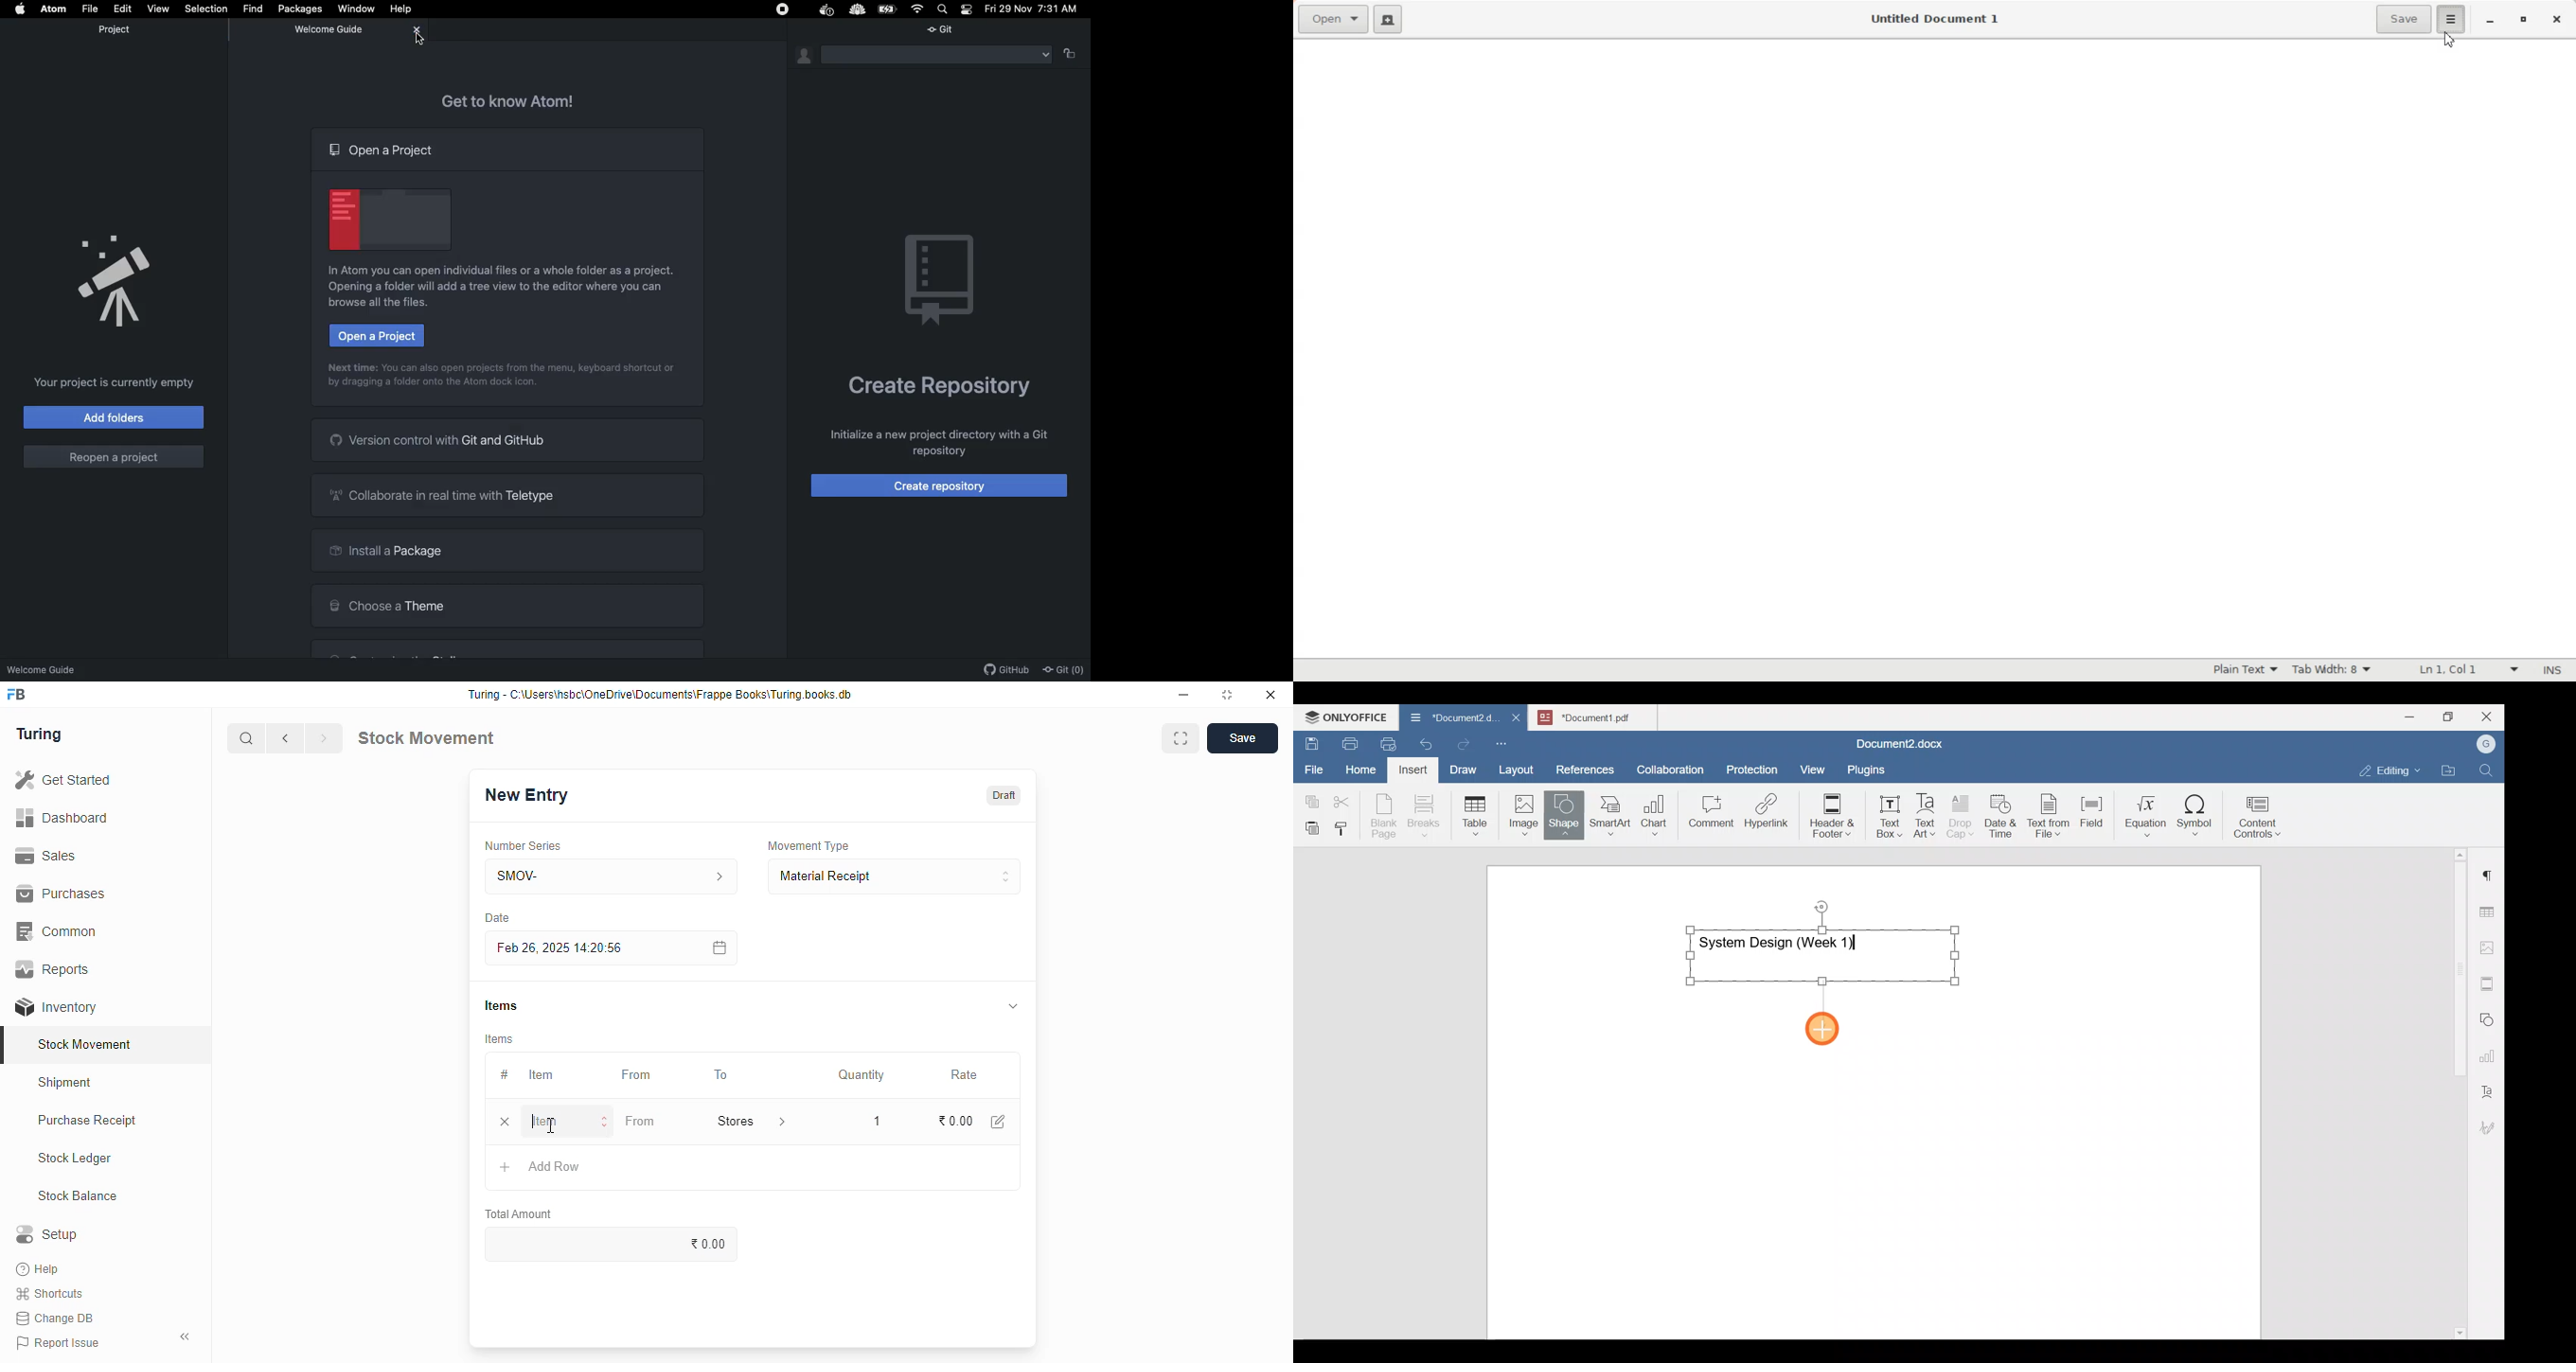 The width and height of the screenshot is (2576, 1372). Describe the element at coordinates (2557, 21) in the screenshot. I see `Close` at that location.